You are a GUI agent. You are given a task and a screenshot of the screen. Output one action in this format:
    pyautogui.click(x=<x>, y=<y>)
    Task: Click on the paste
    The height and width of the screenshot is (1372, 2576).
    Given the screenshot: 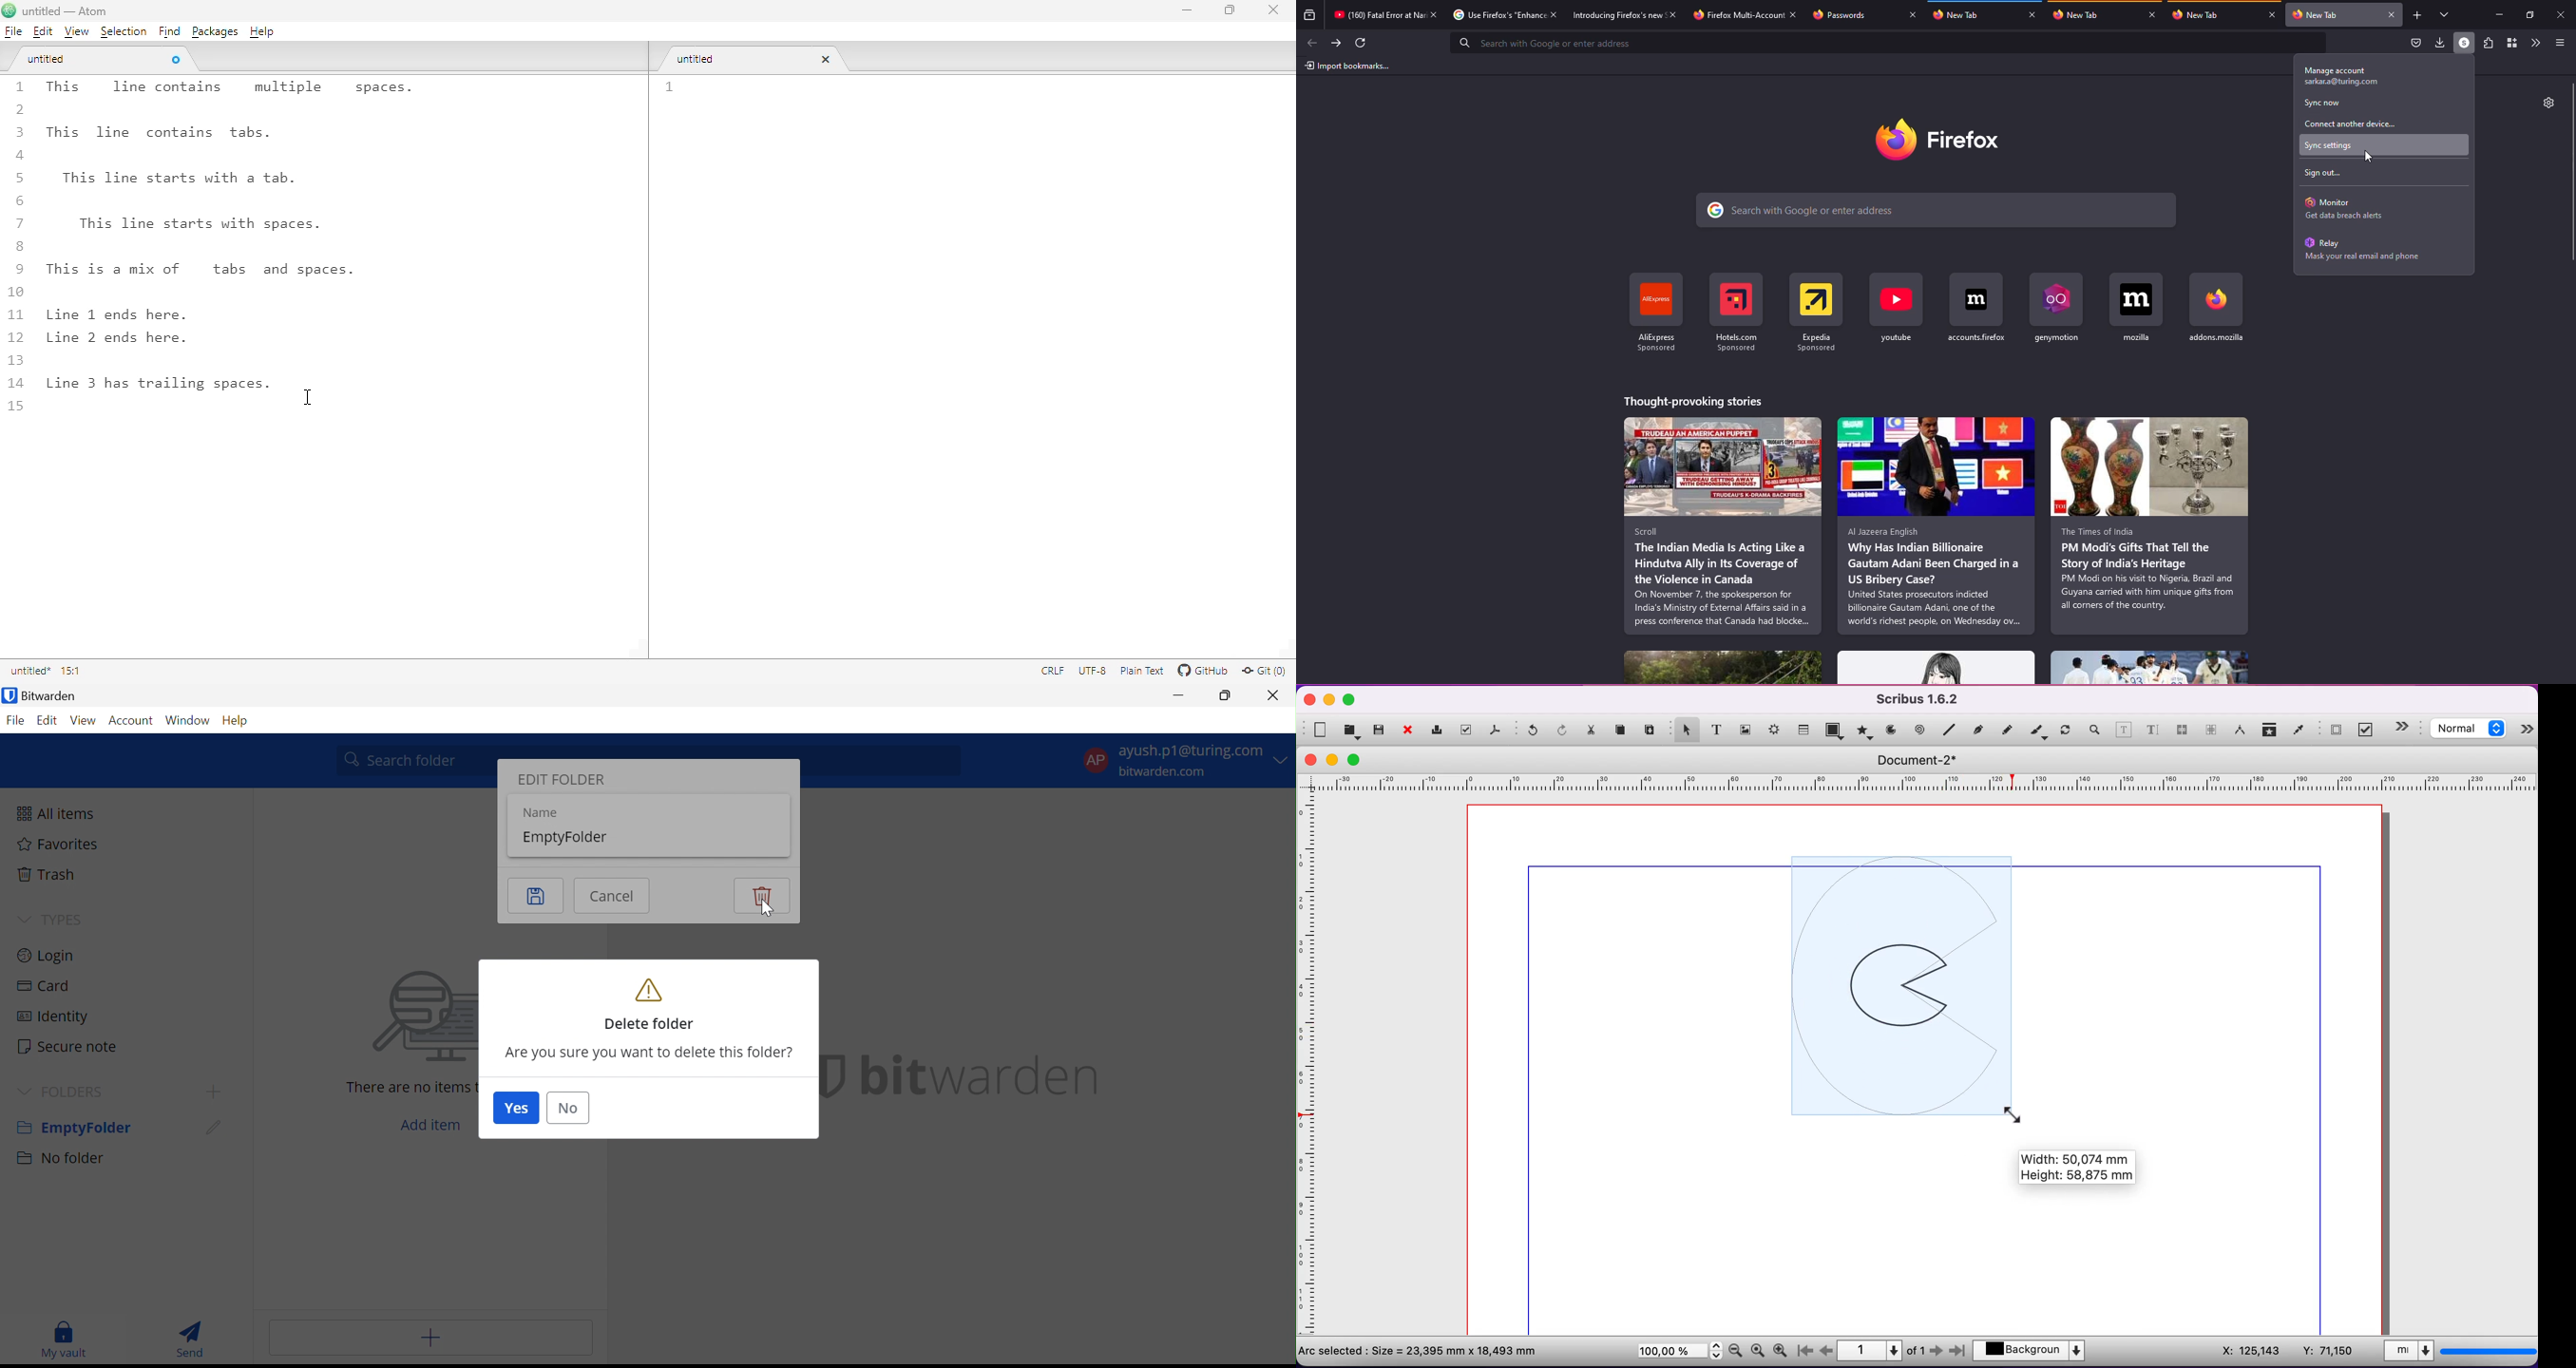 What is the action you would take?
    pyautogui.click(x=1651, y=730)
    